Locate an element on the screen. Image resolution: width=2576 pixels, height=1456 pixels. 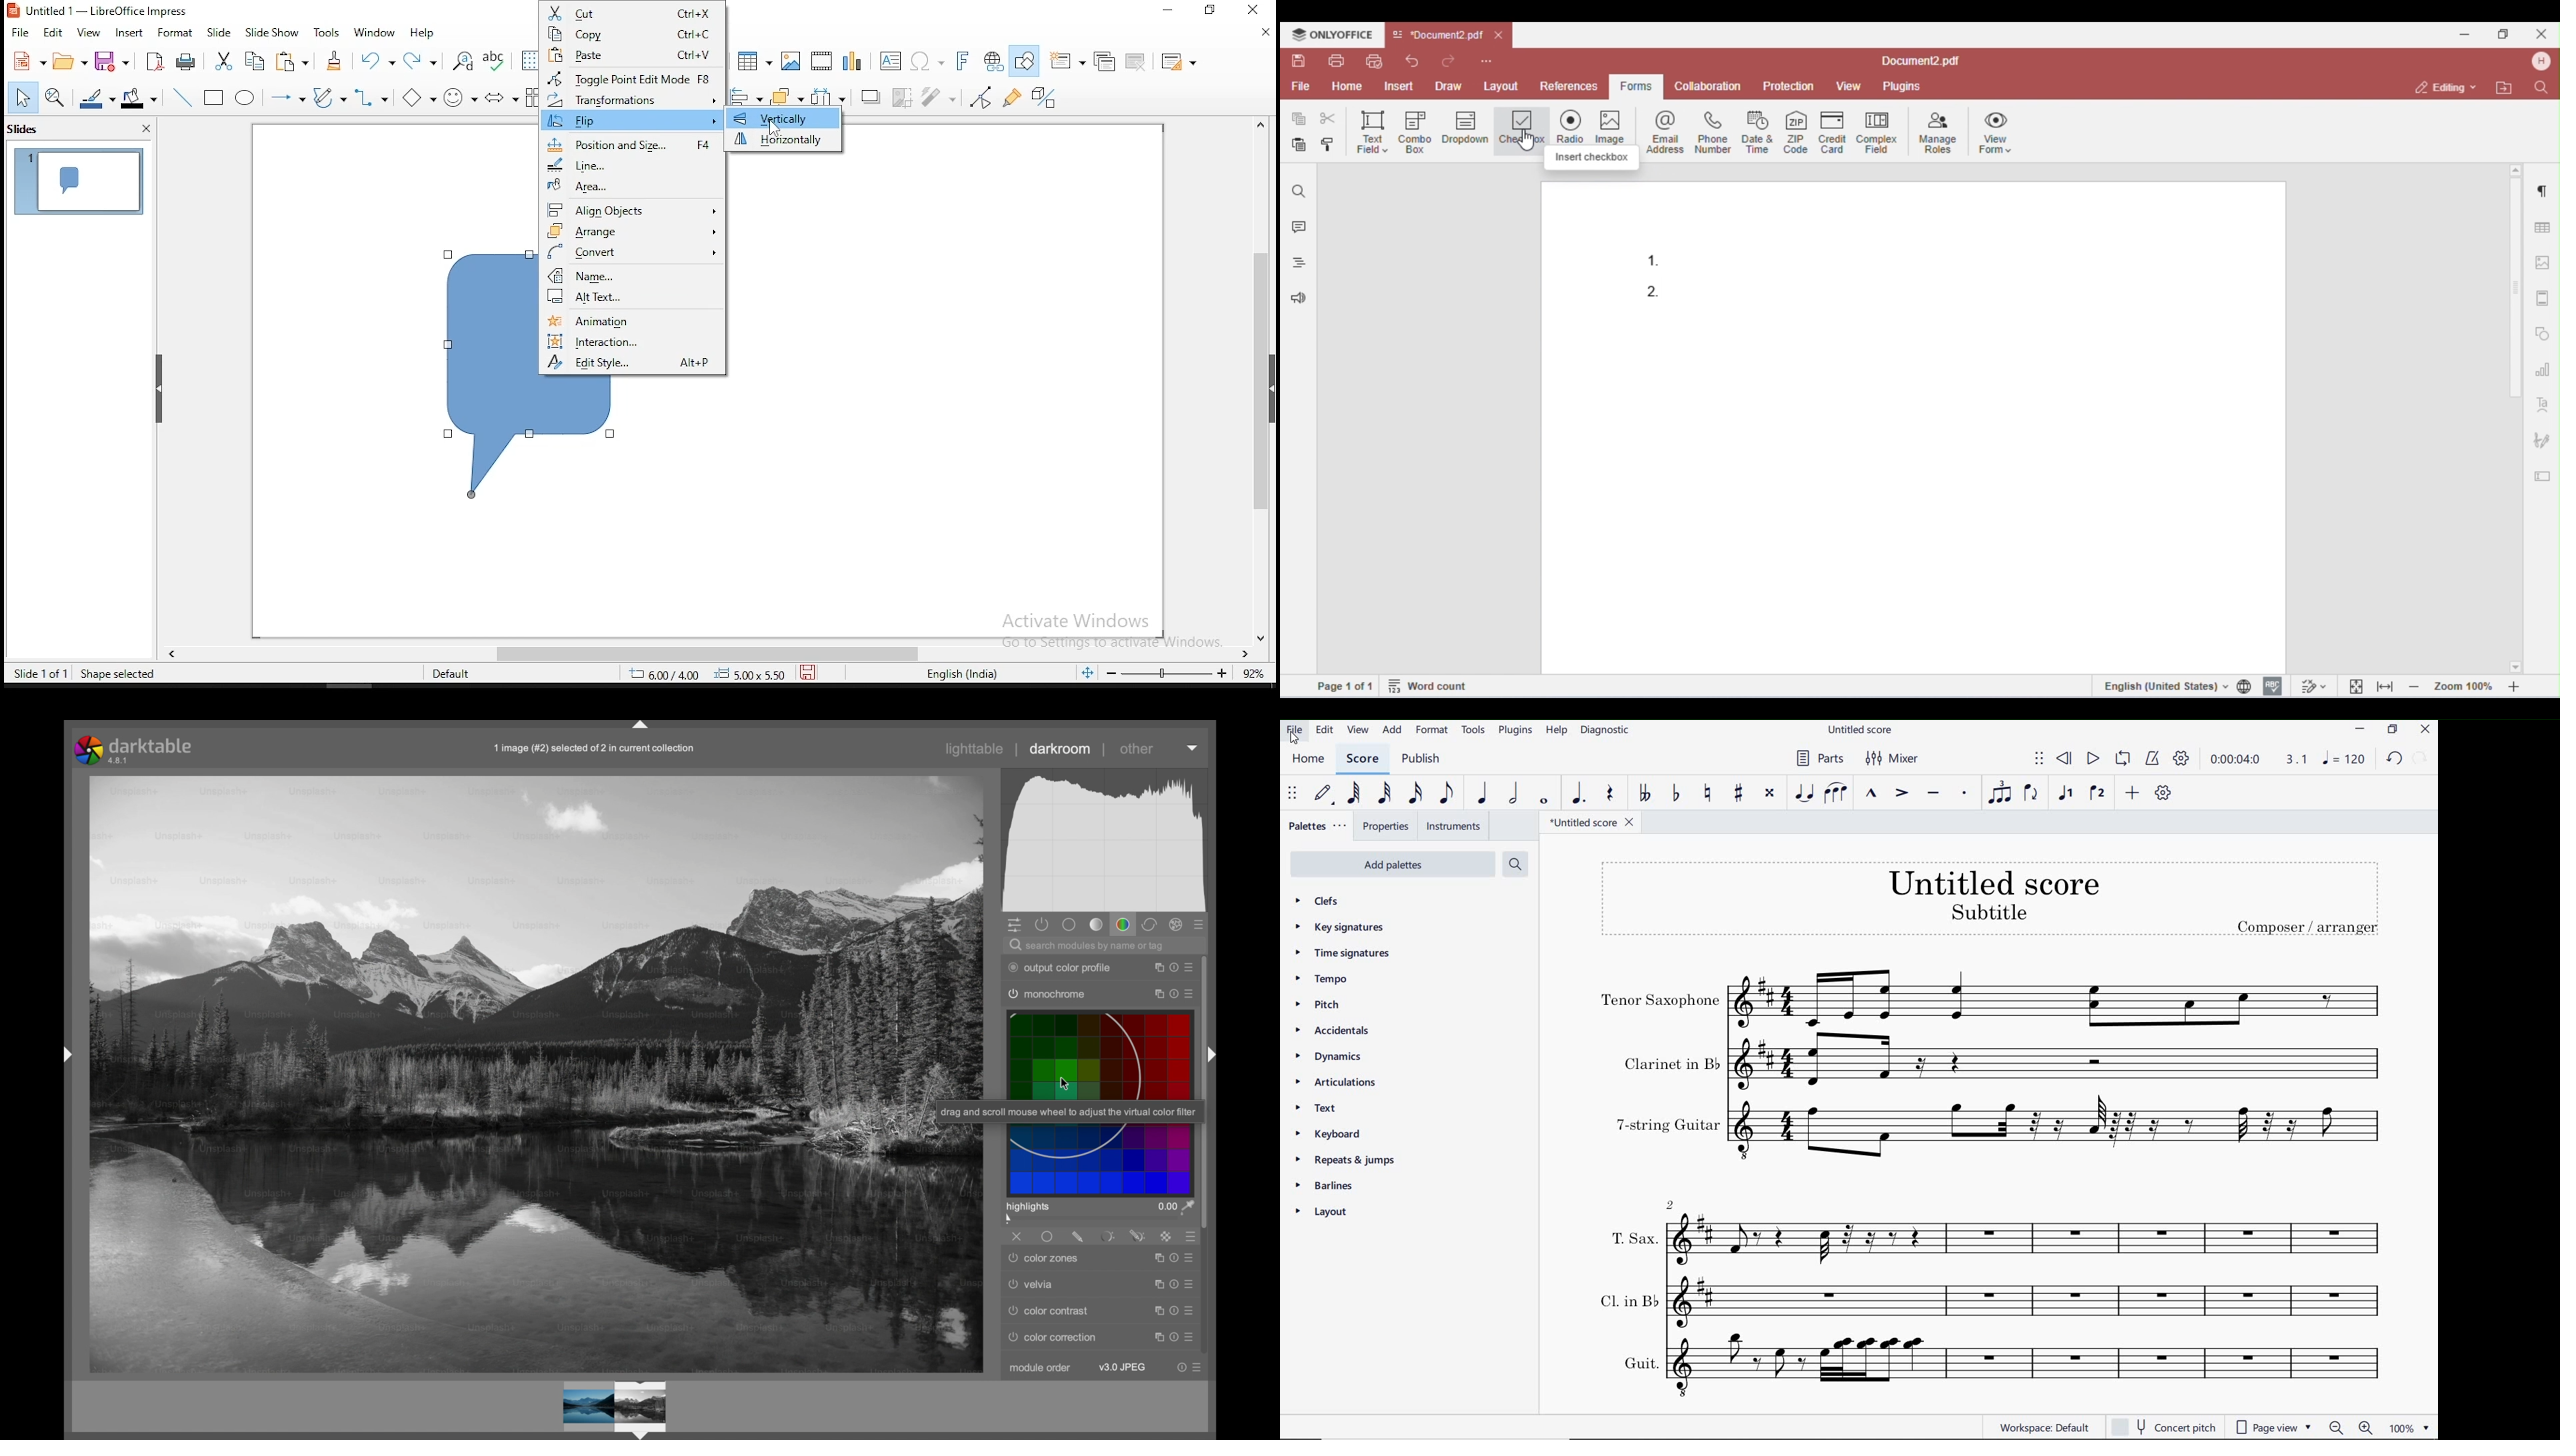
convert is located at coordinates (631, 252).